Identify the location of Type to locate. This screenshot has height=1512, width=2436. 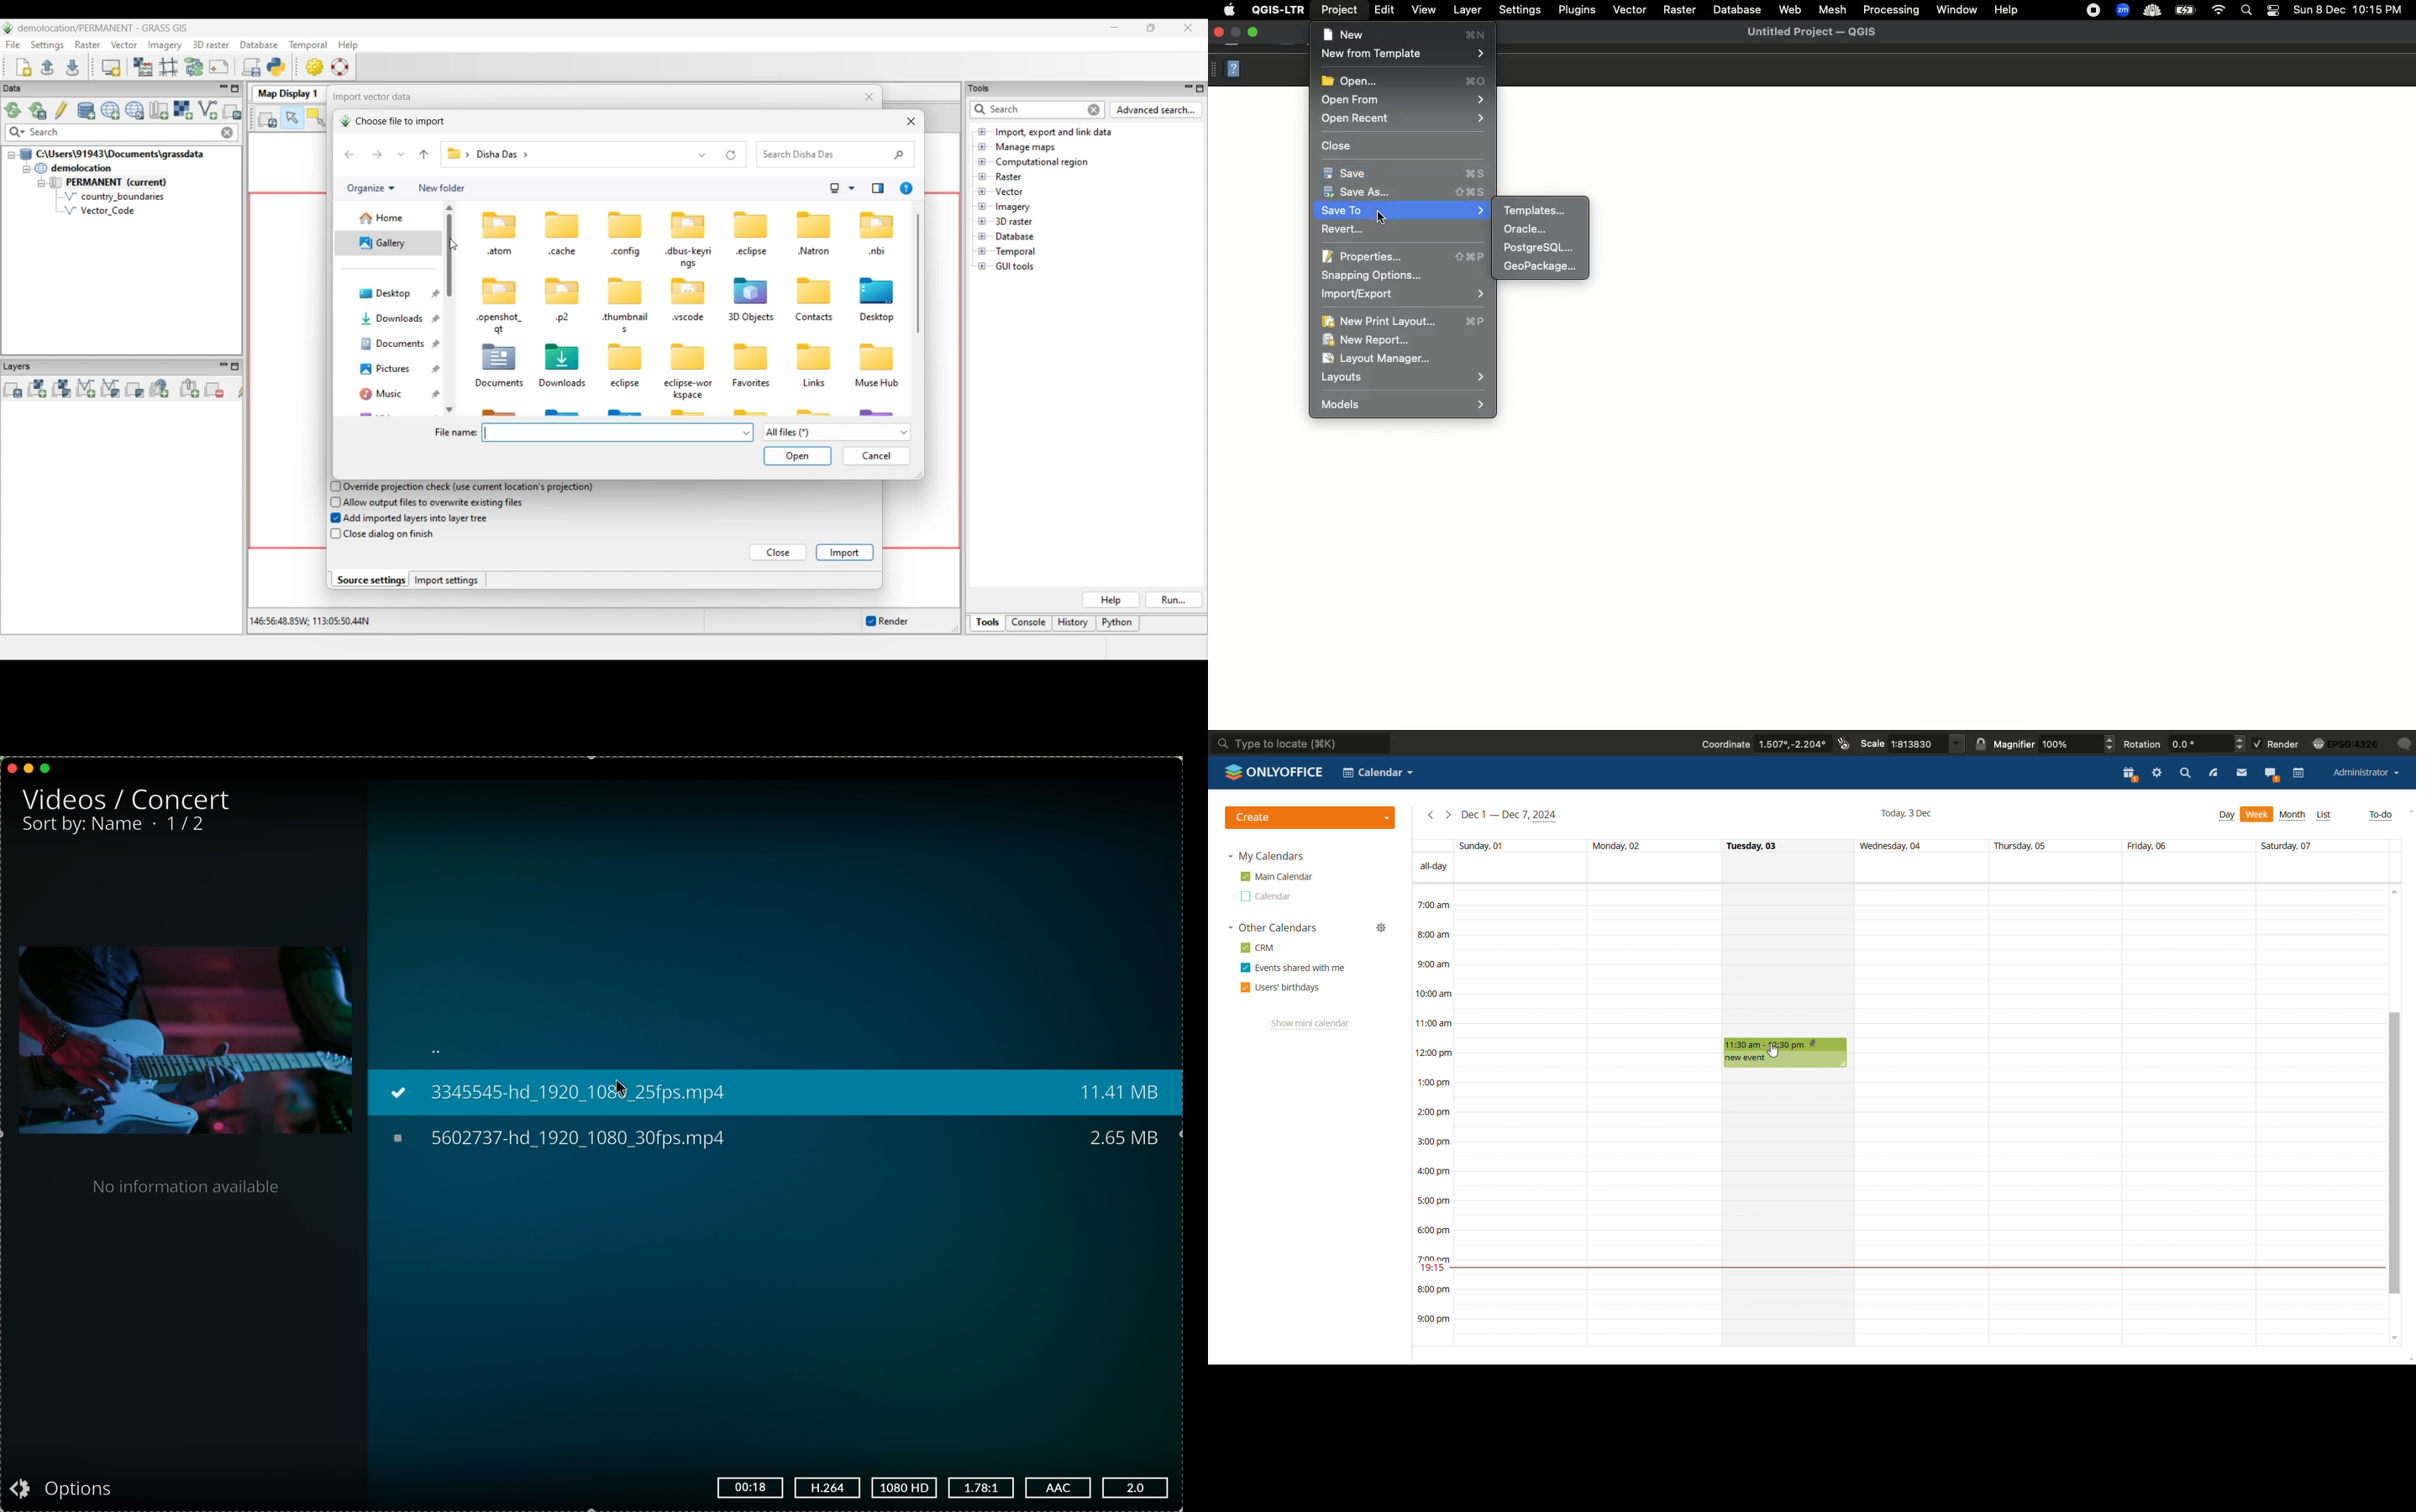
(1300, 742).